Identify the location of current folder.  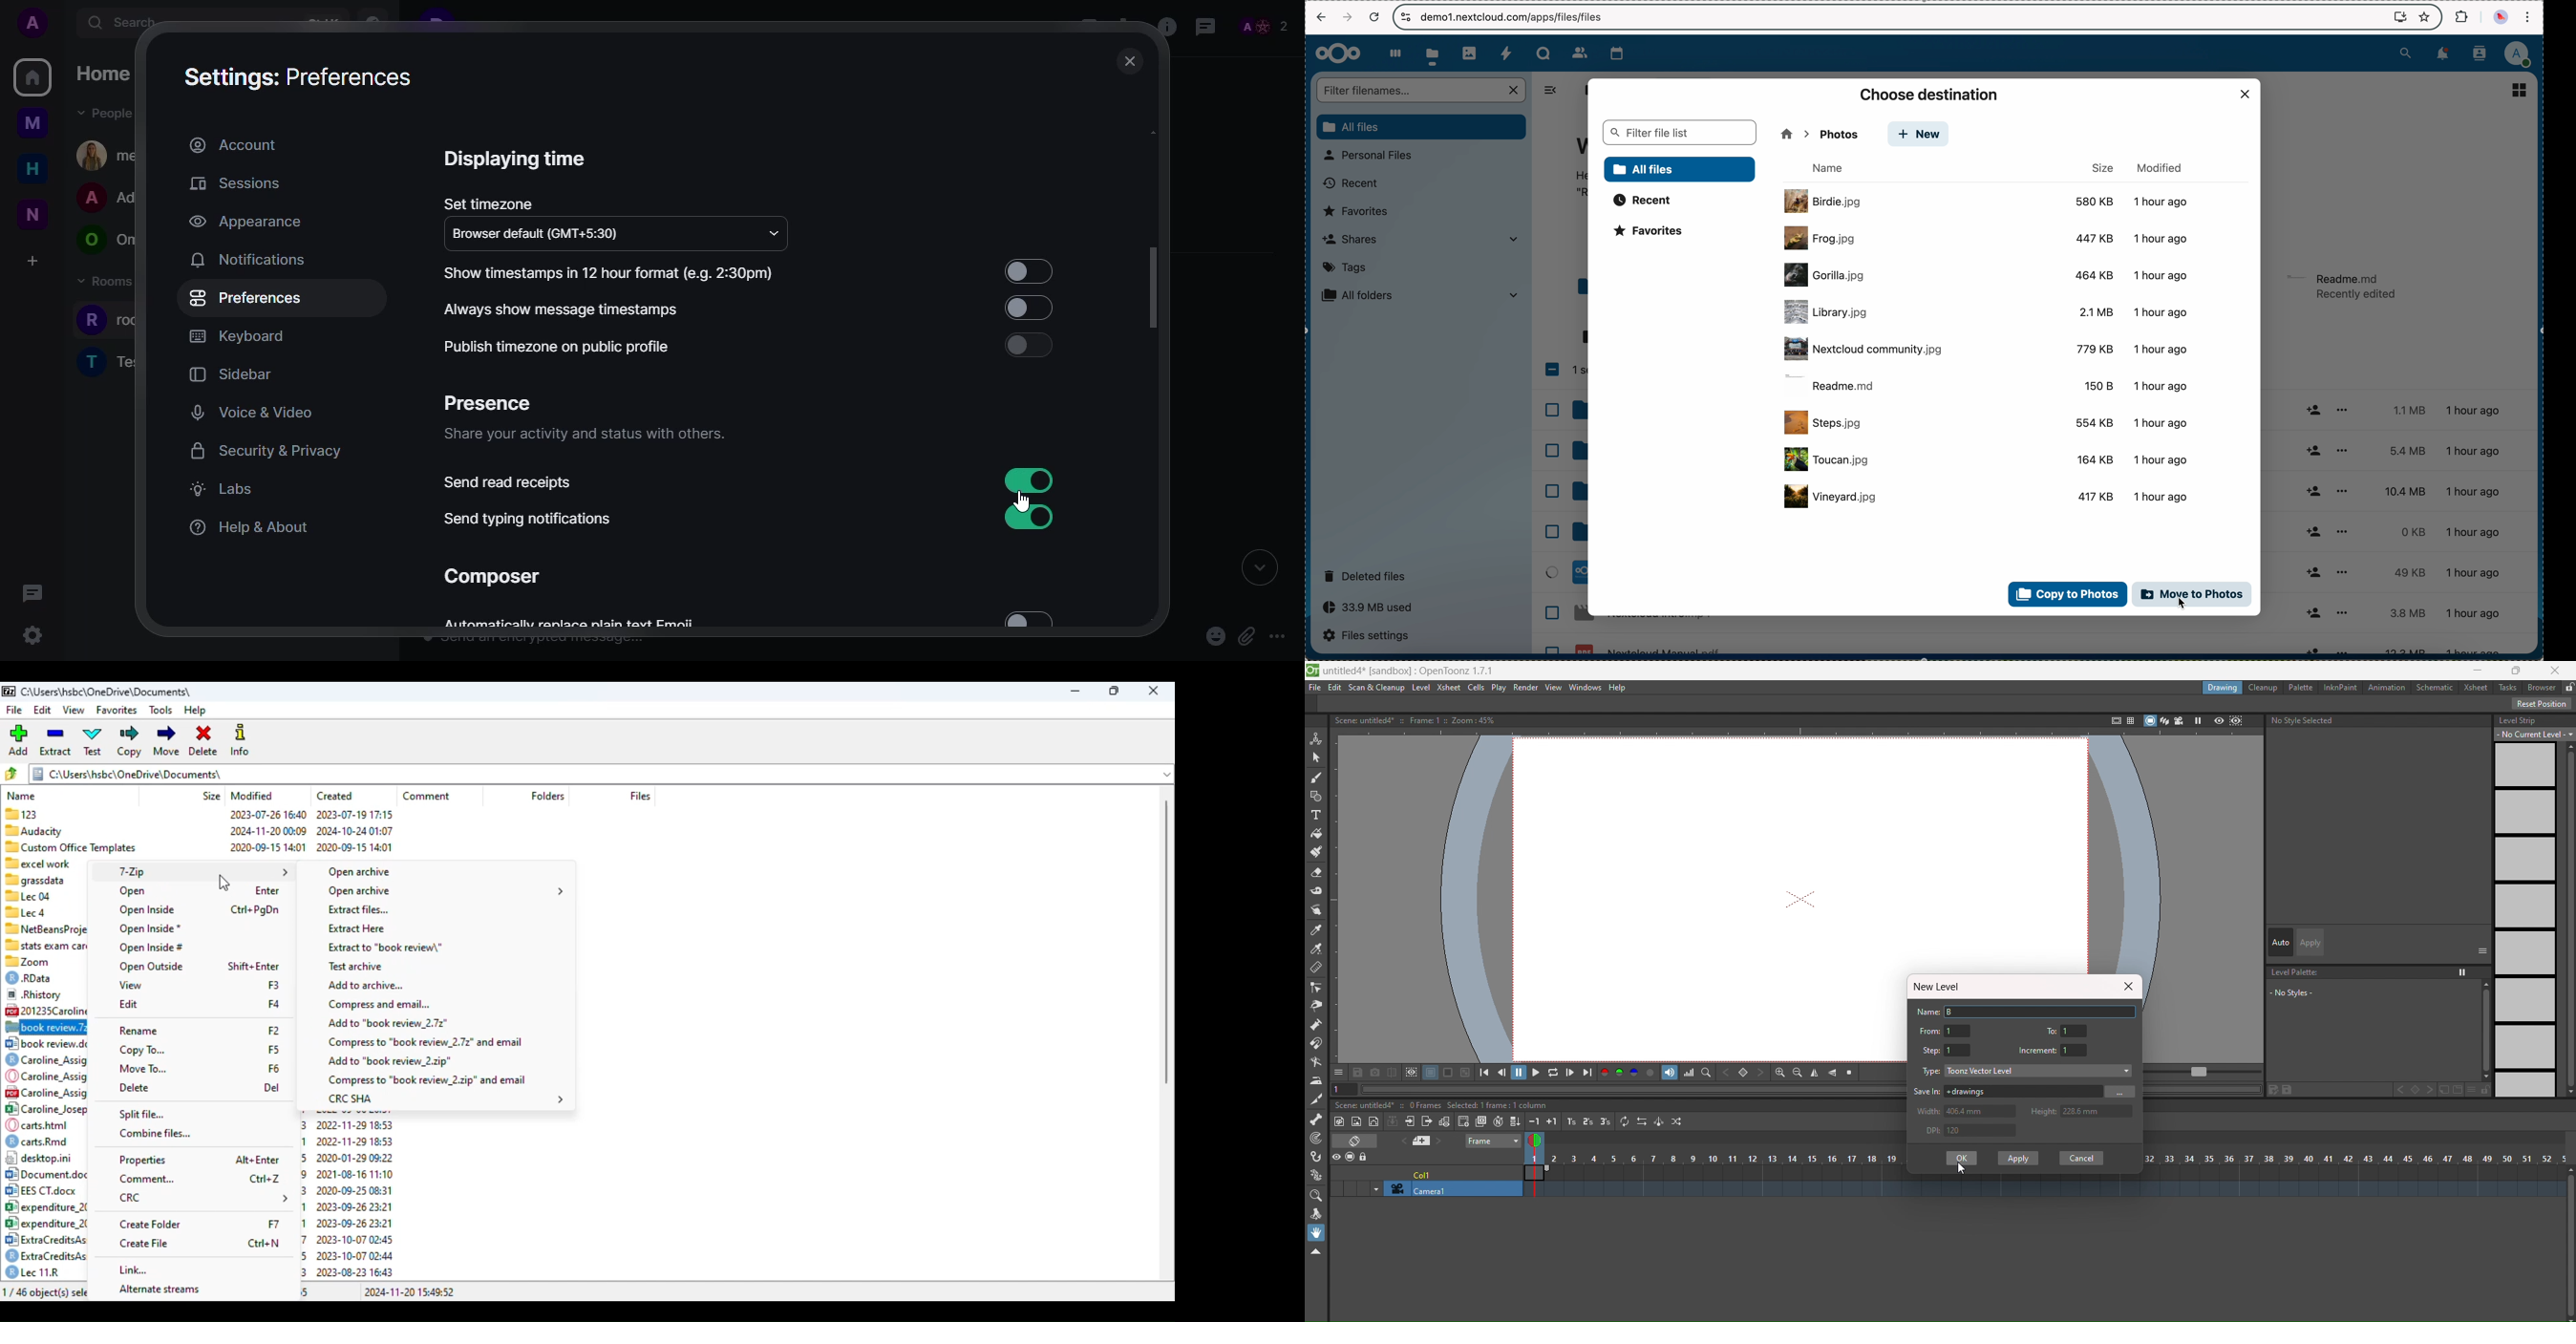
(602, 774).